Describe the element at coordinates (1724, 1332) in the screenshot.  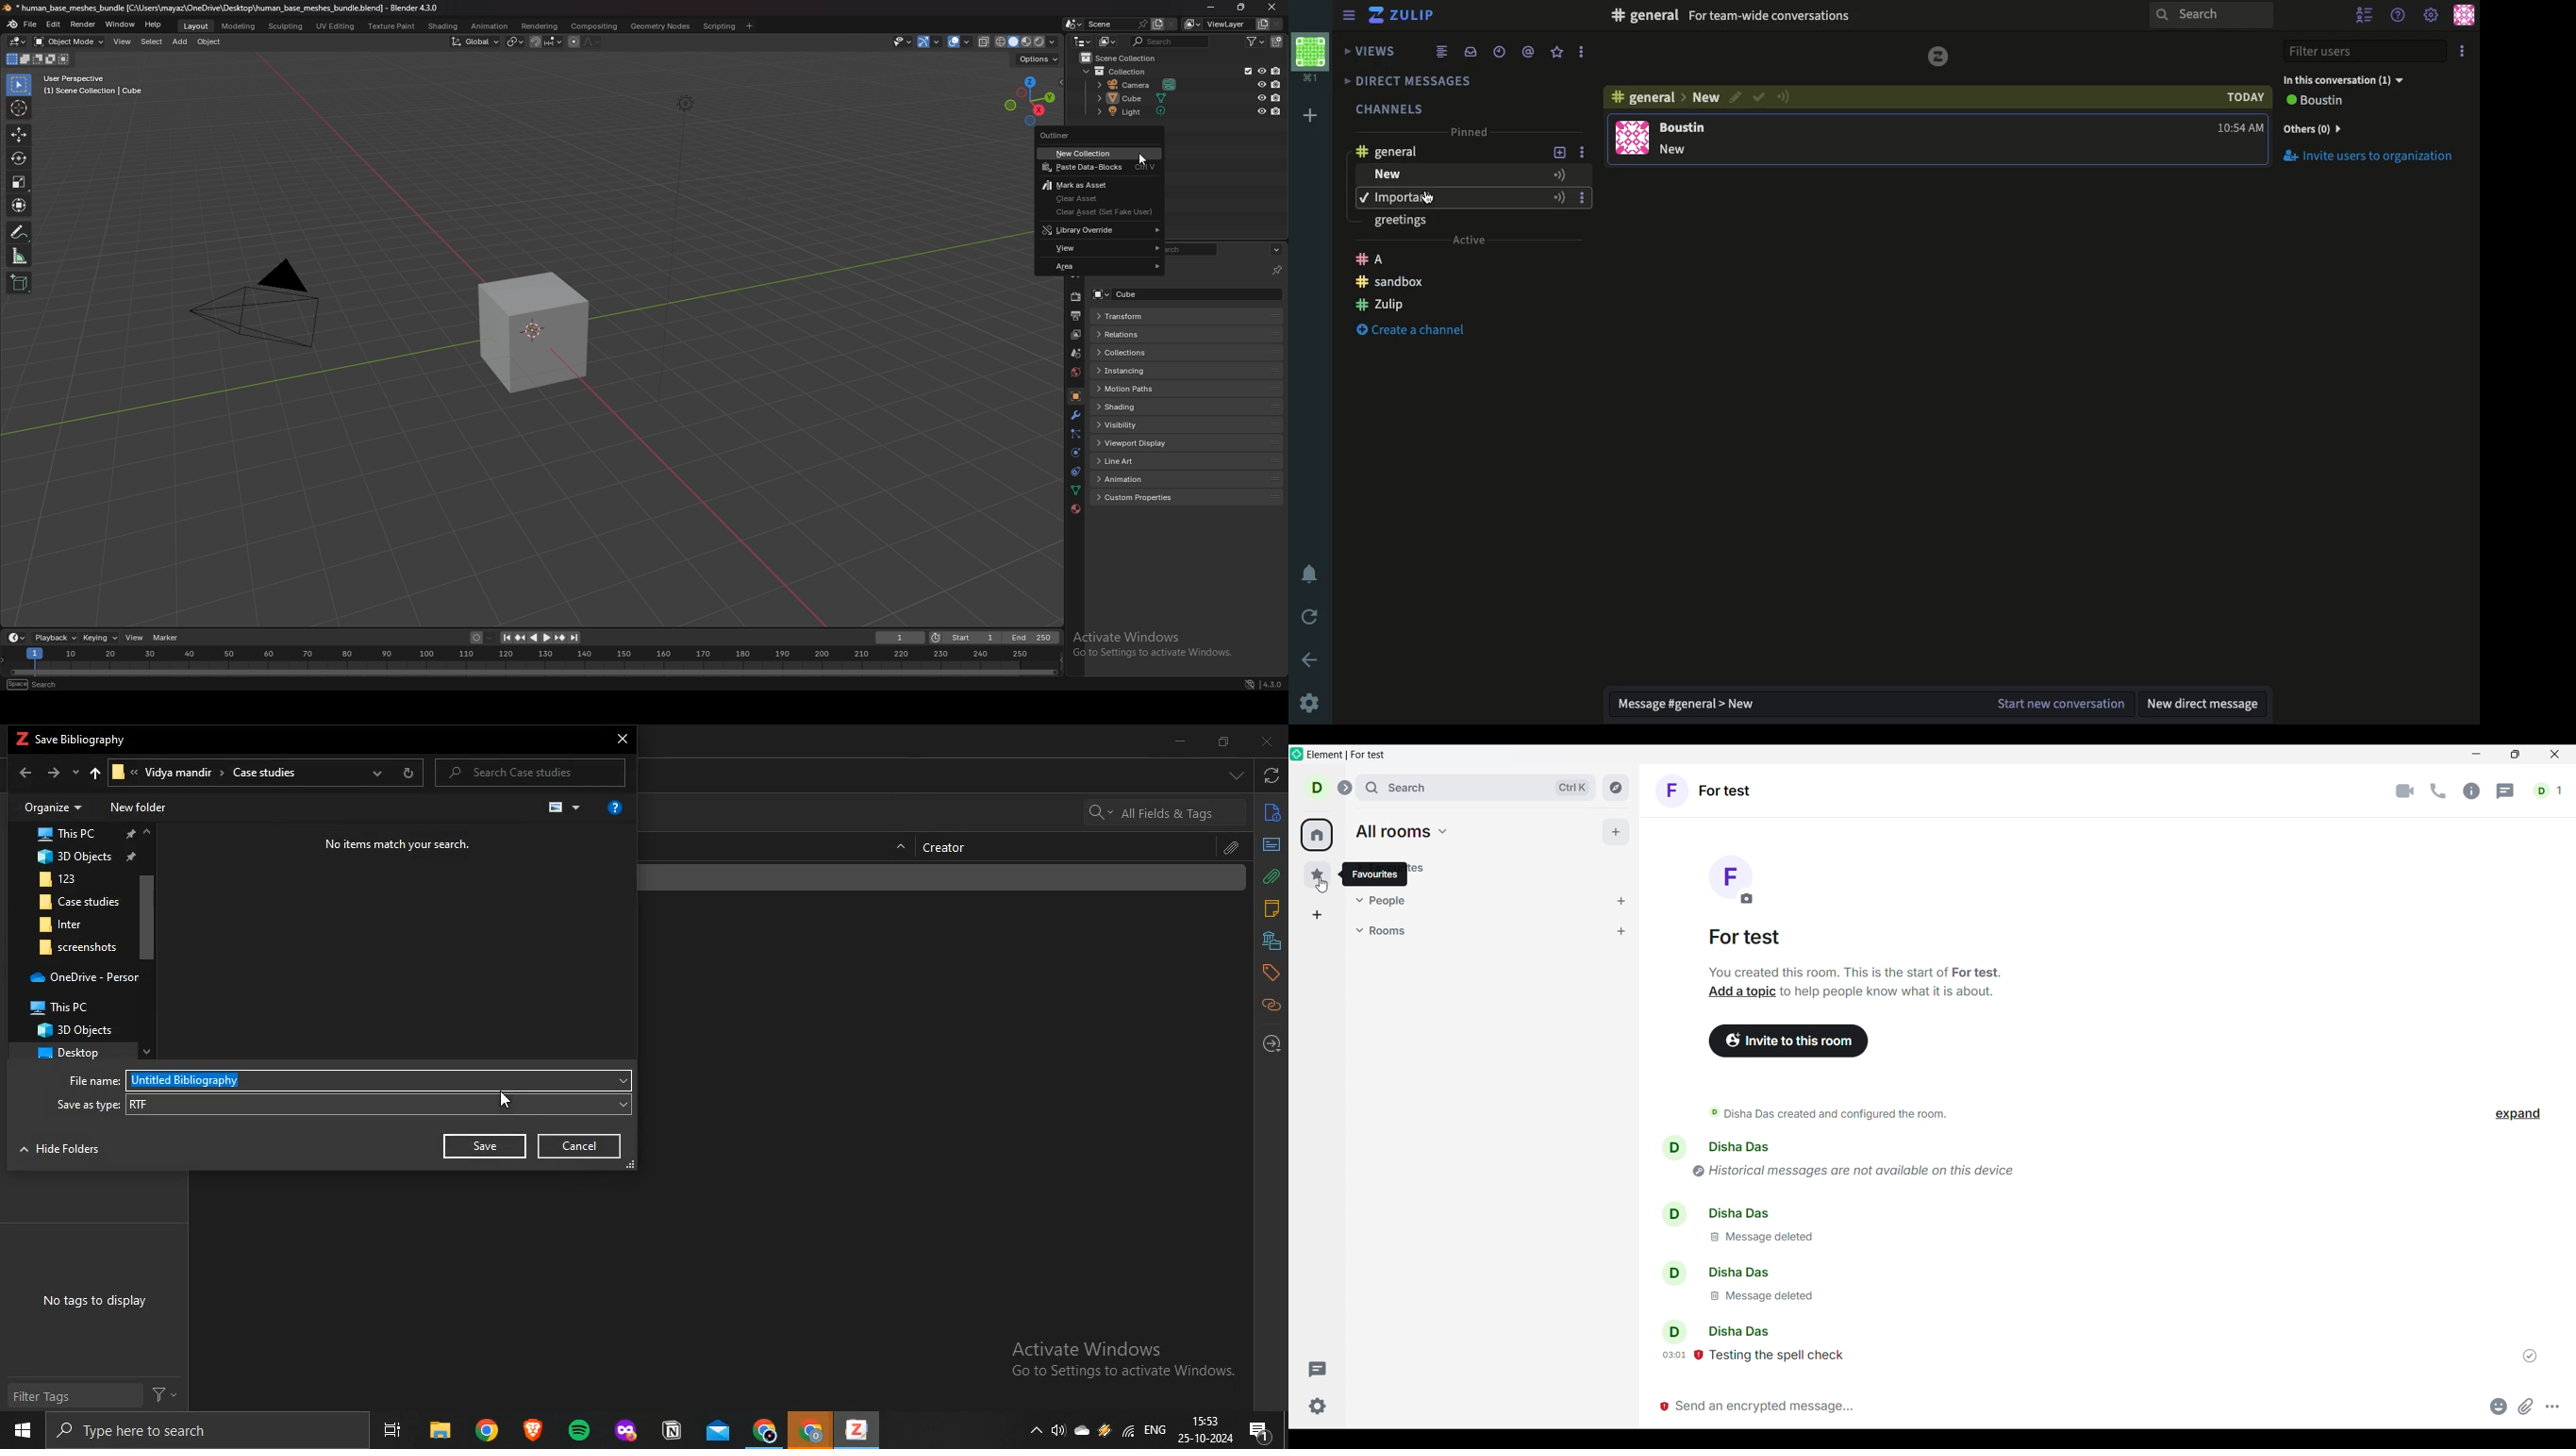
I see `disha das` at that location.